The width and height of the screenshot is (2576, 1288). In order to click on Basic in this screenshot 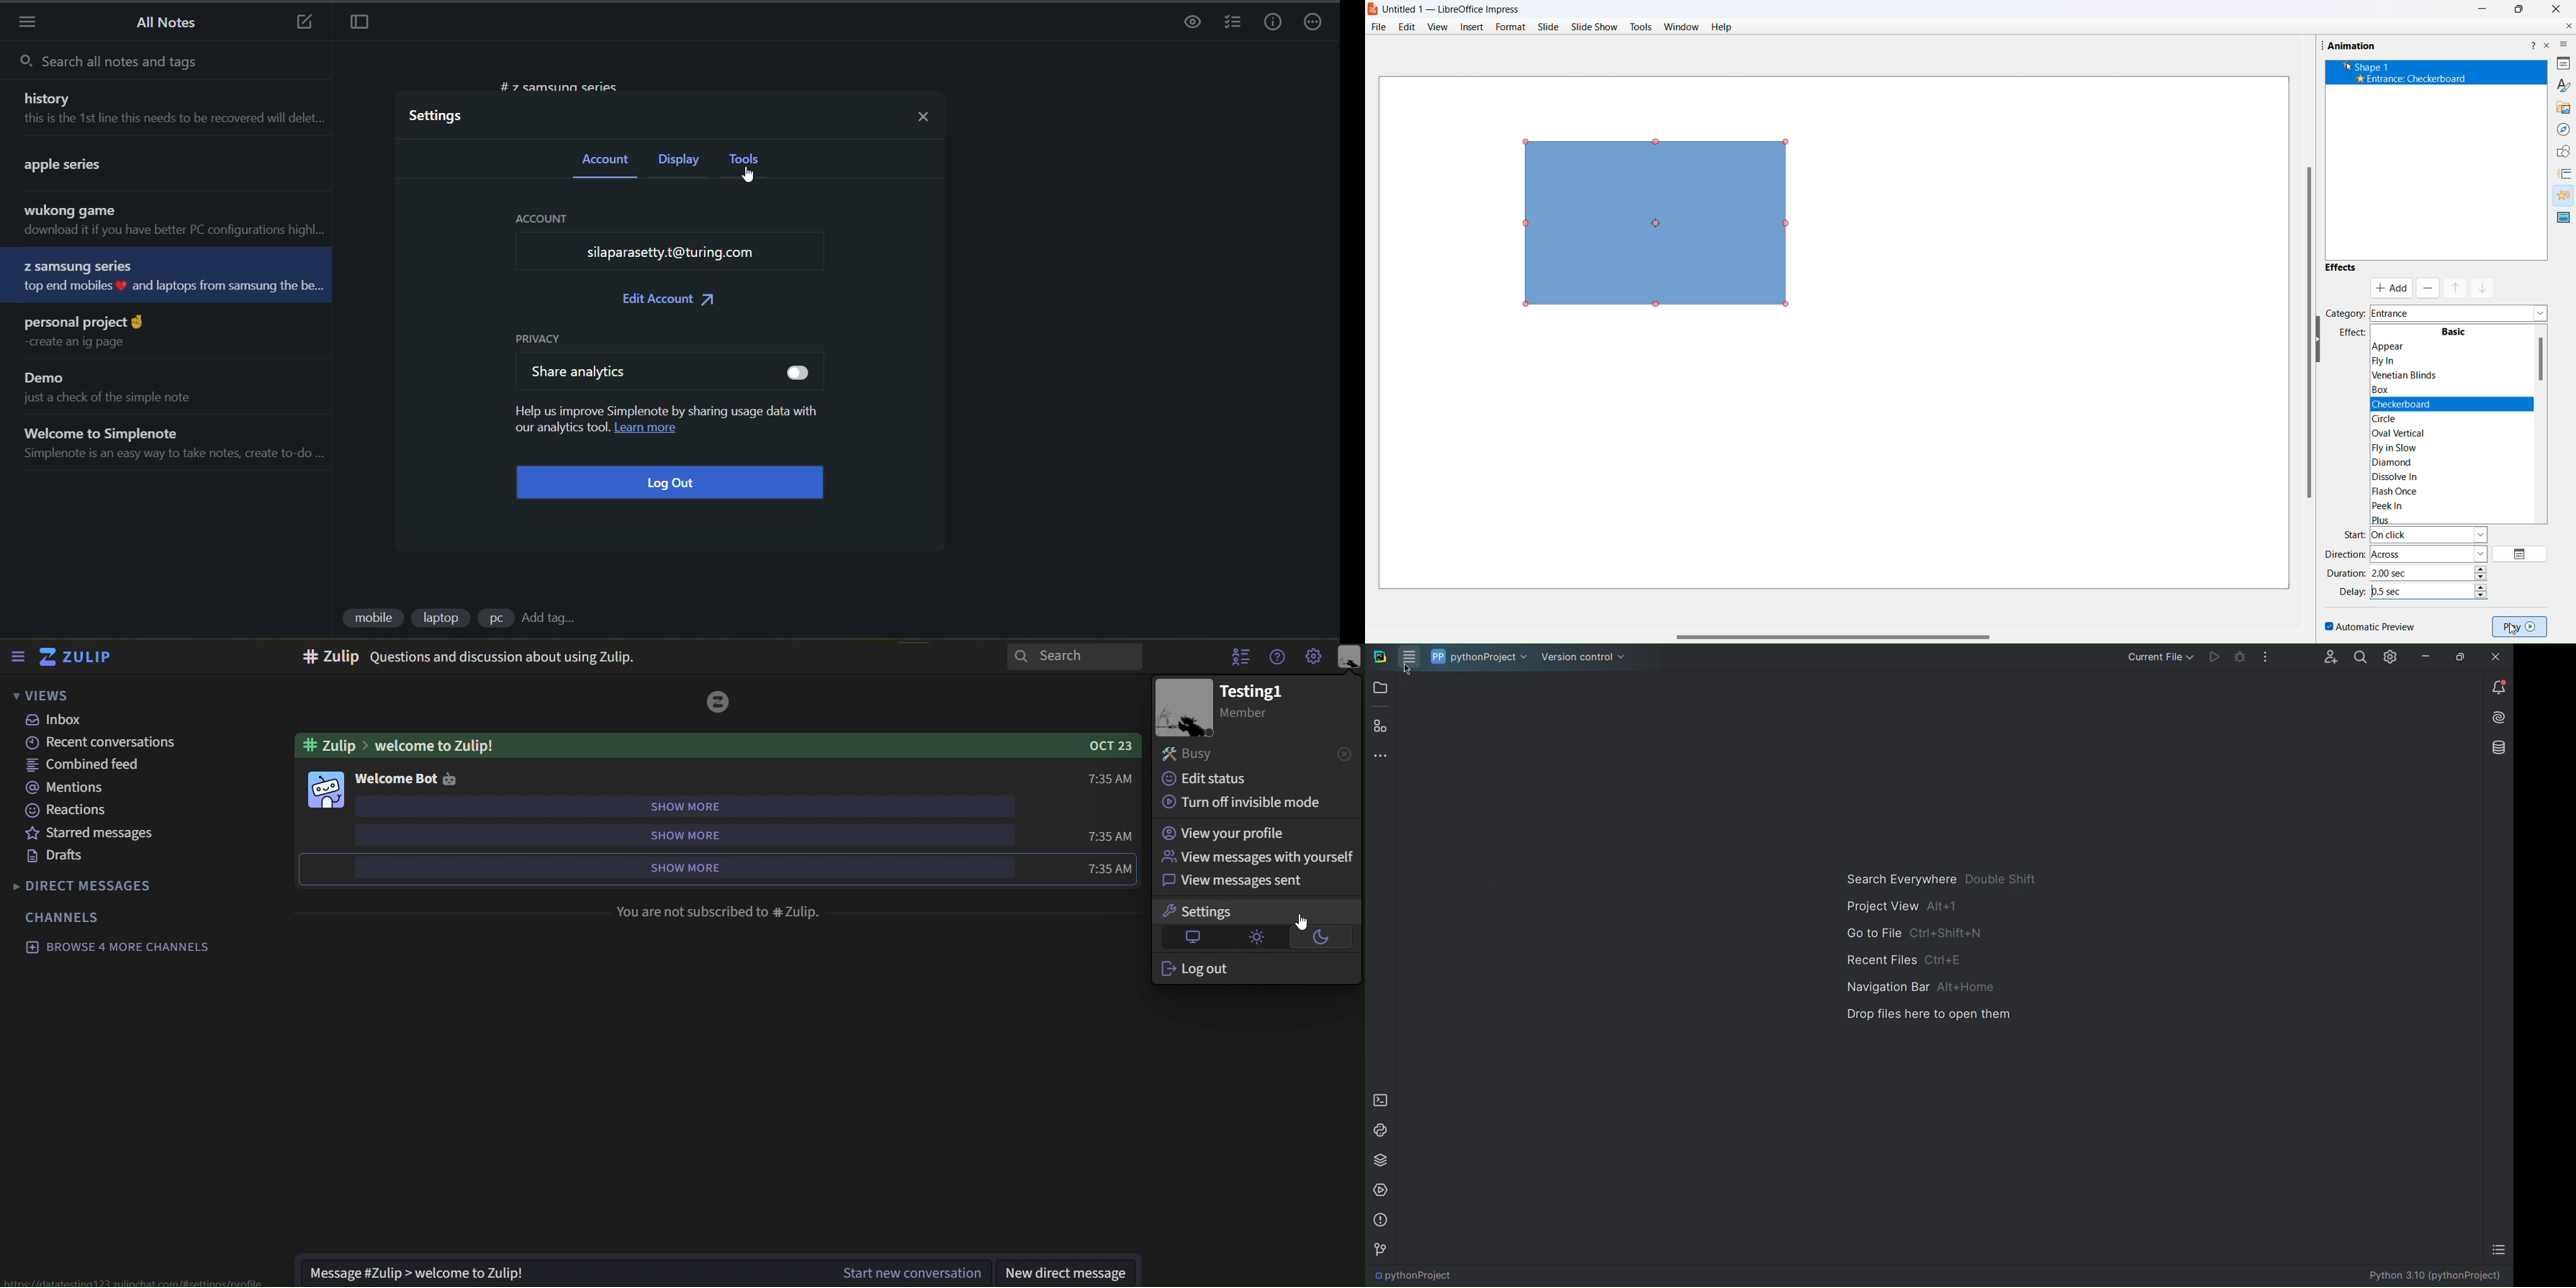, I will do `click(2454, 333)`.